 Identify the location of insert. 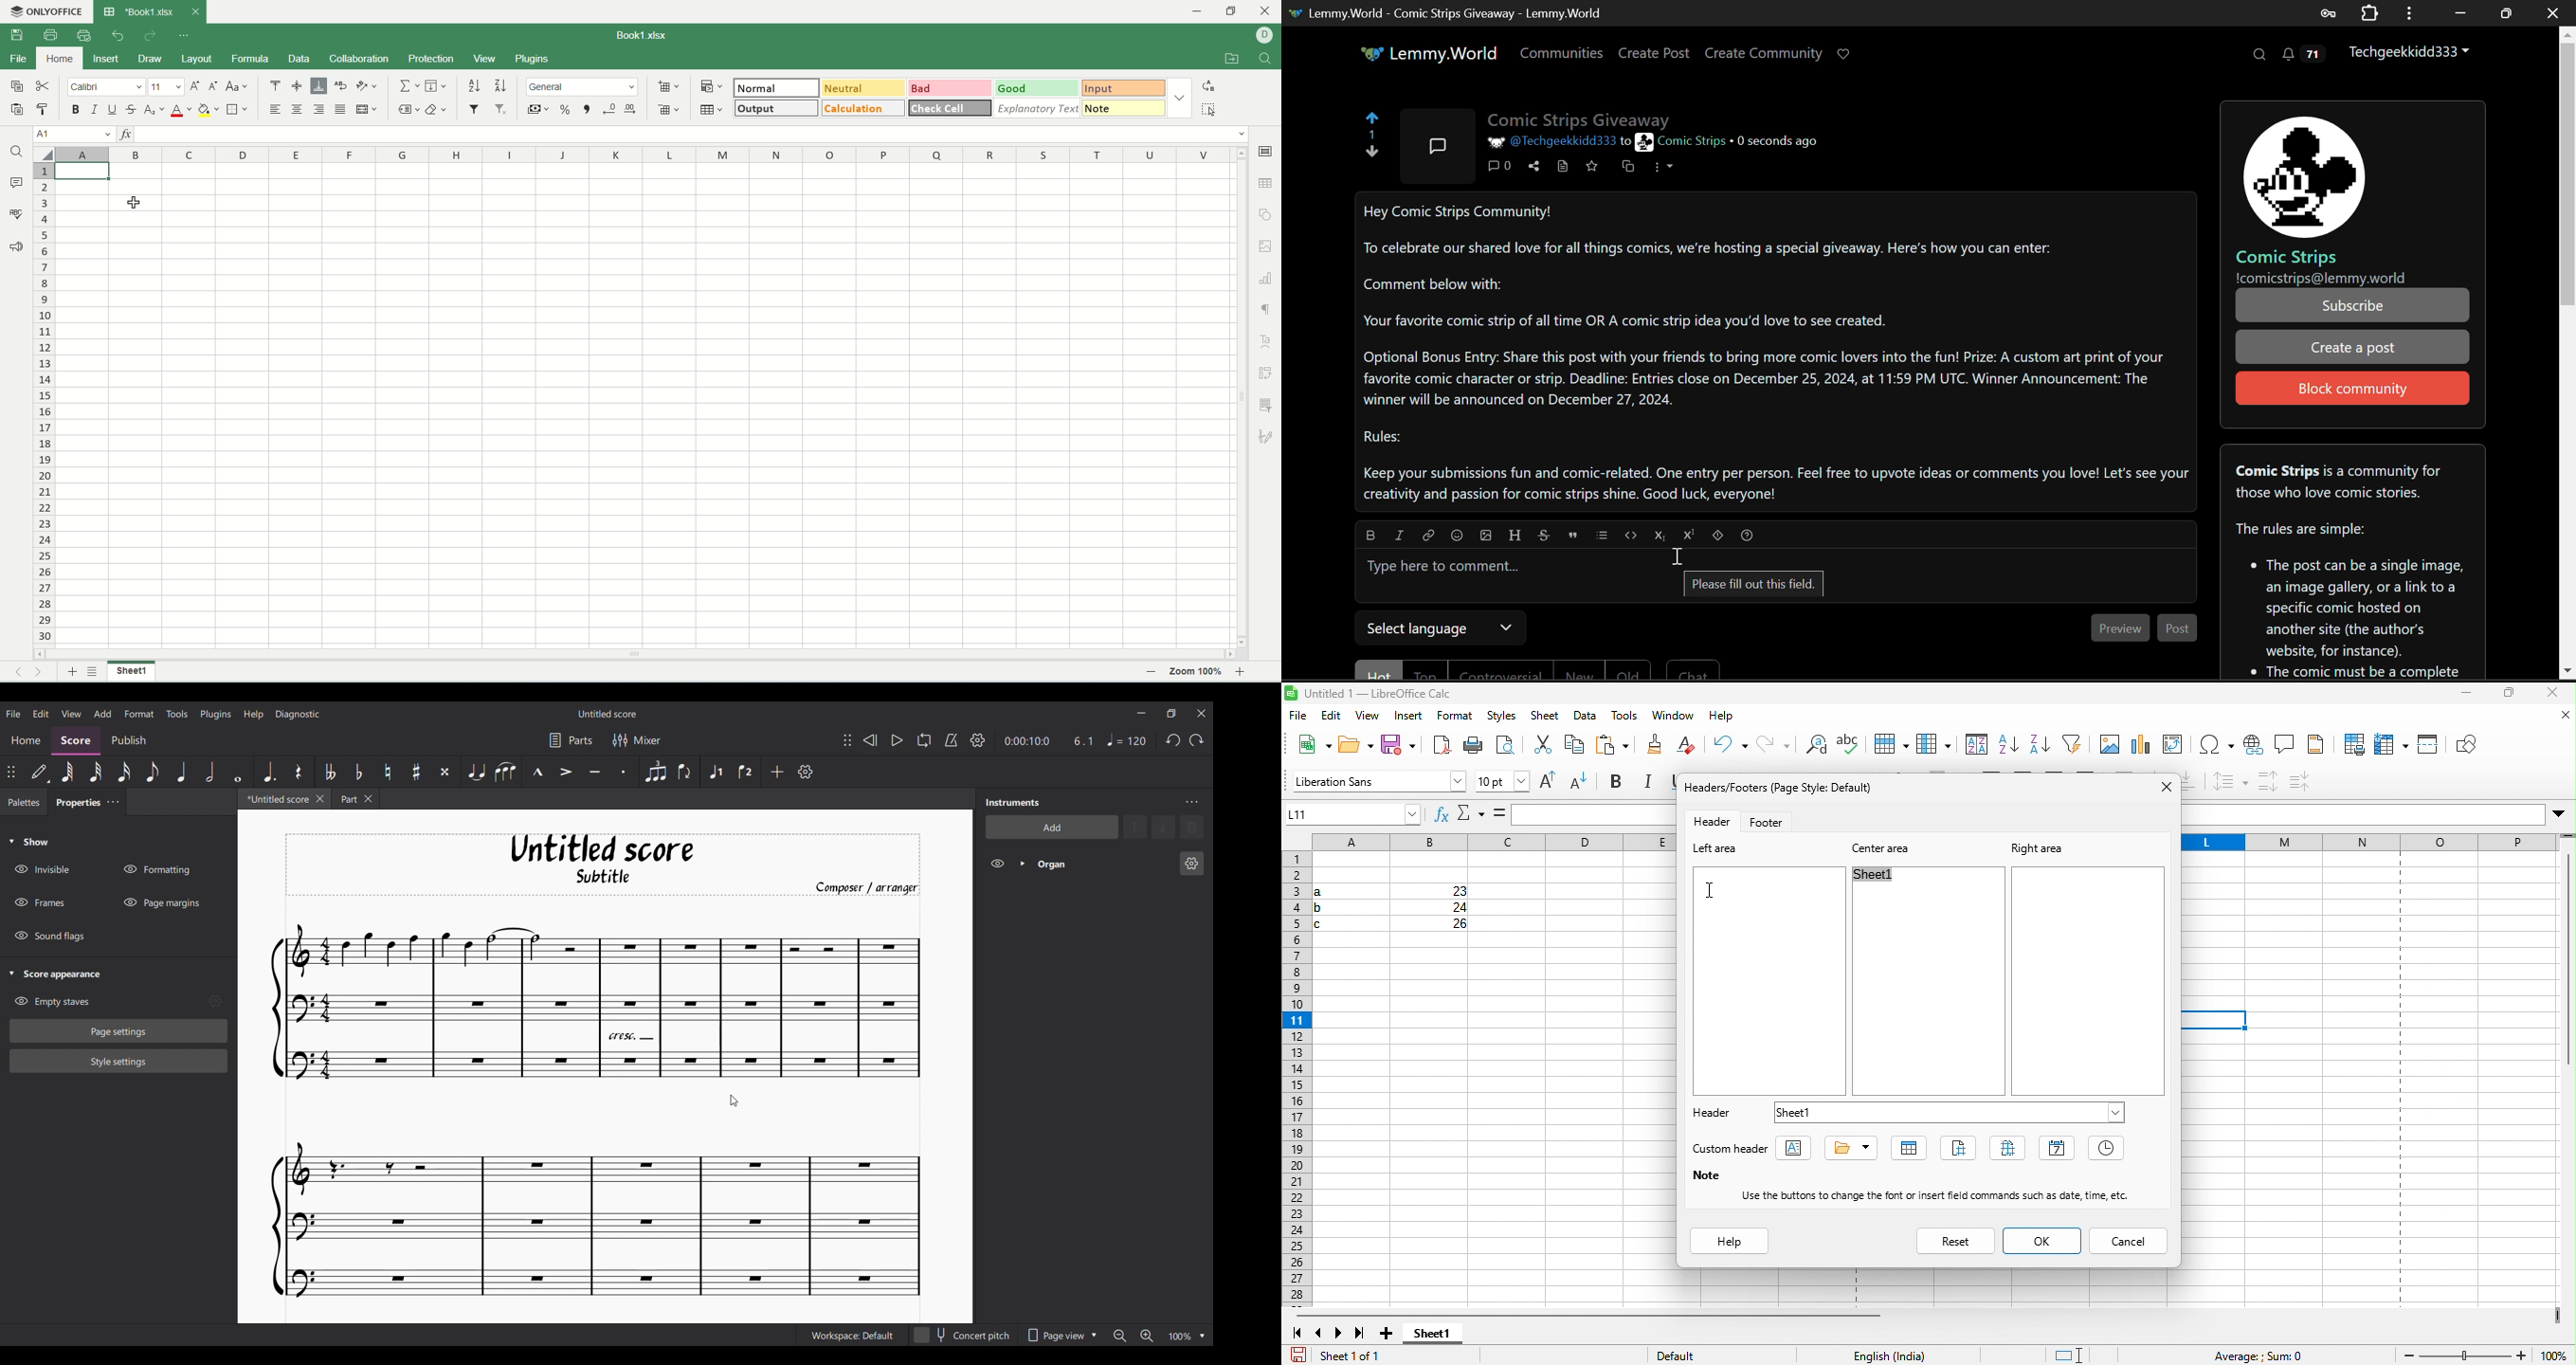
(106, 60).